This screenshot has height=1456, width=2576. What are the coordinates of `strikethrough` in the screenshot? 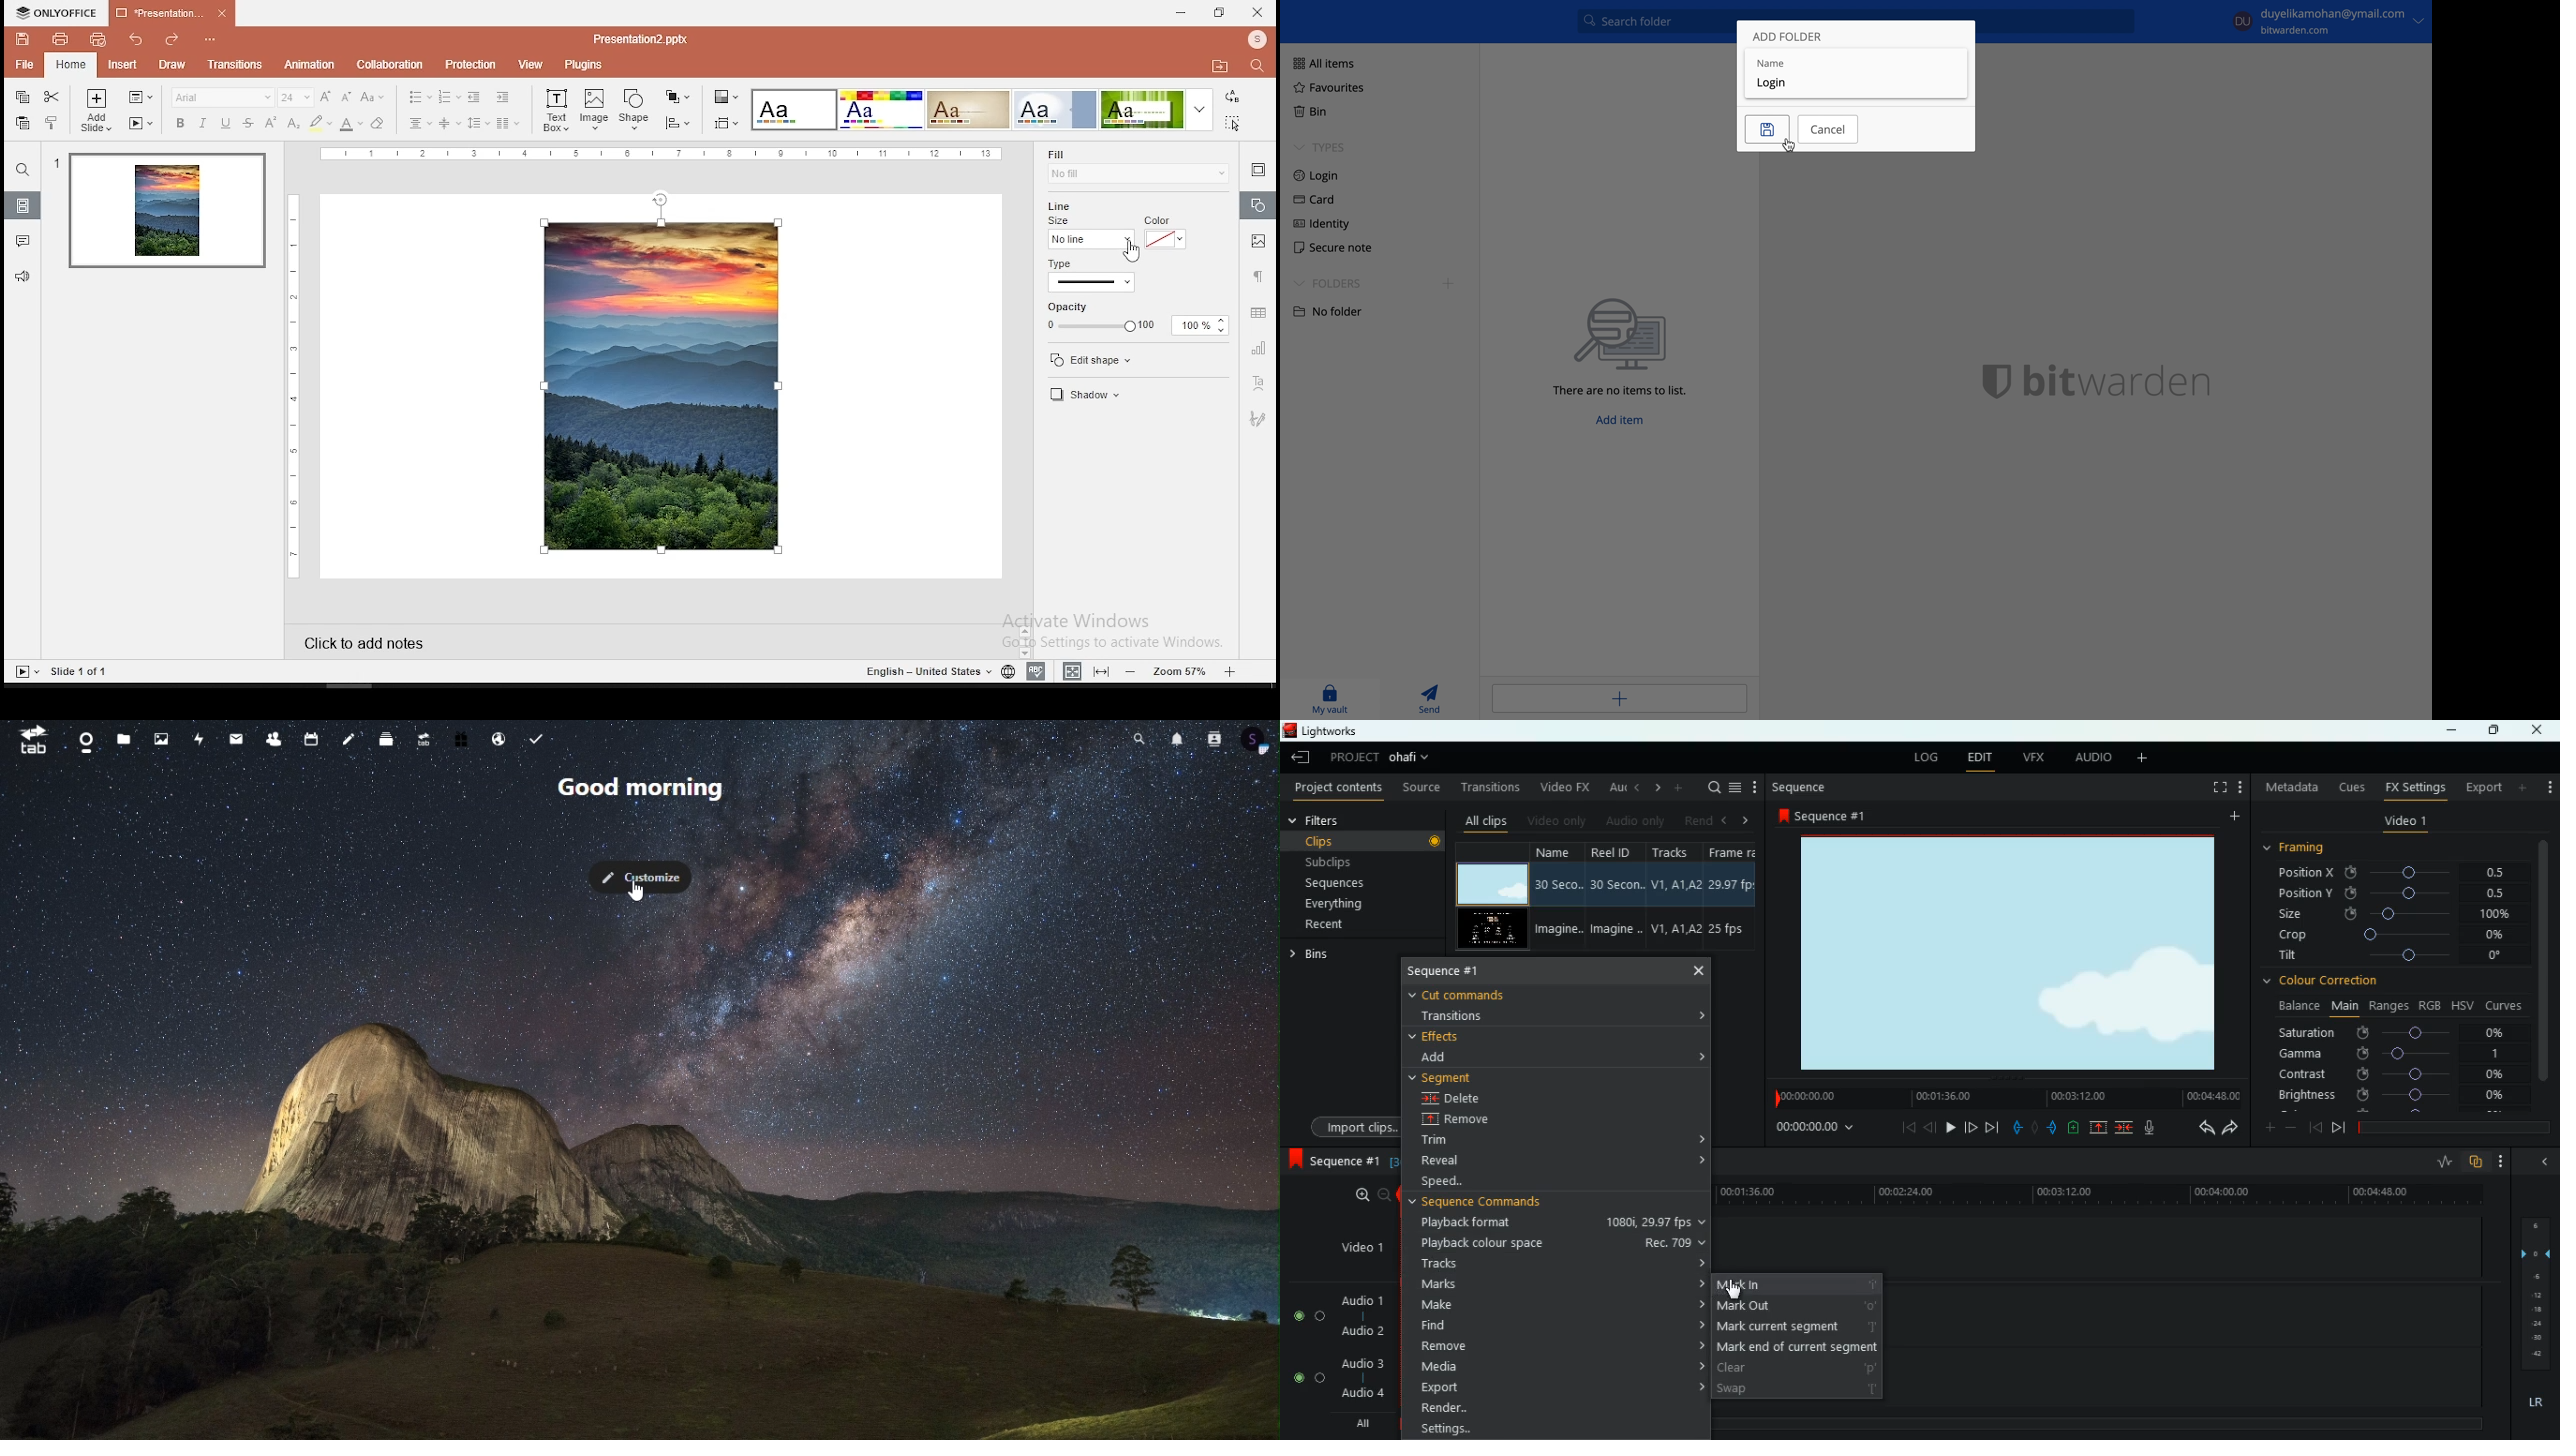 It's located at (249, 121).